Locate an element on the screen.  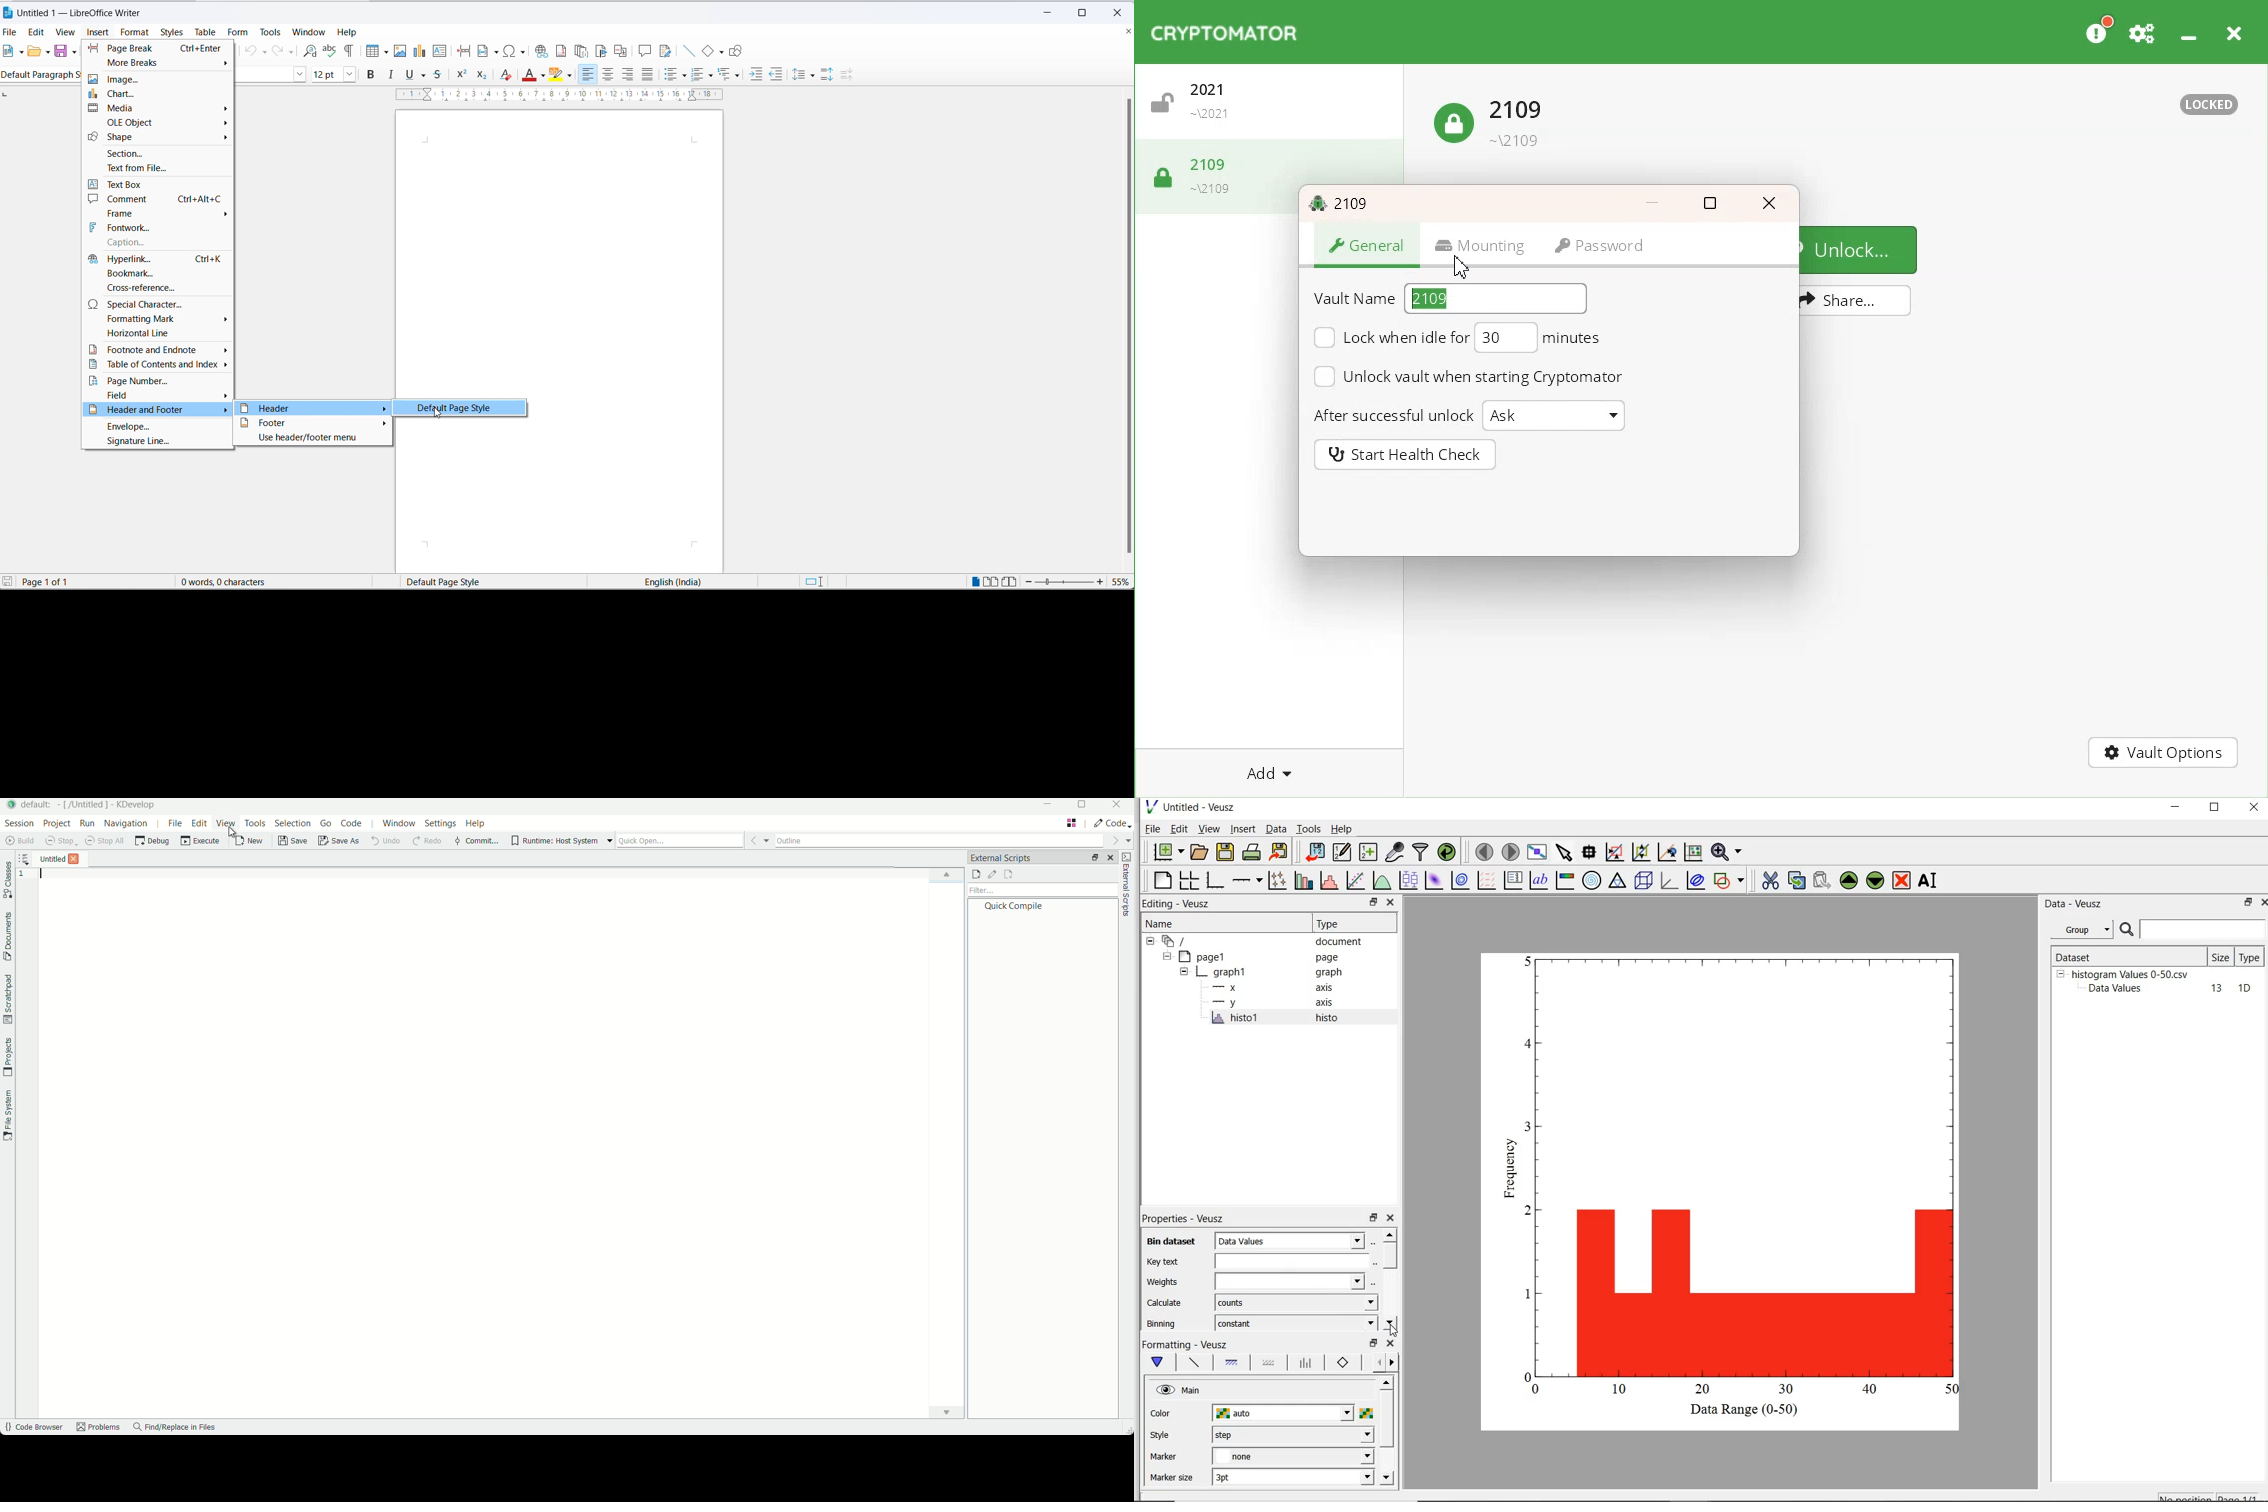
multi page view is located at coordinates (990, 583).